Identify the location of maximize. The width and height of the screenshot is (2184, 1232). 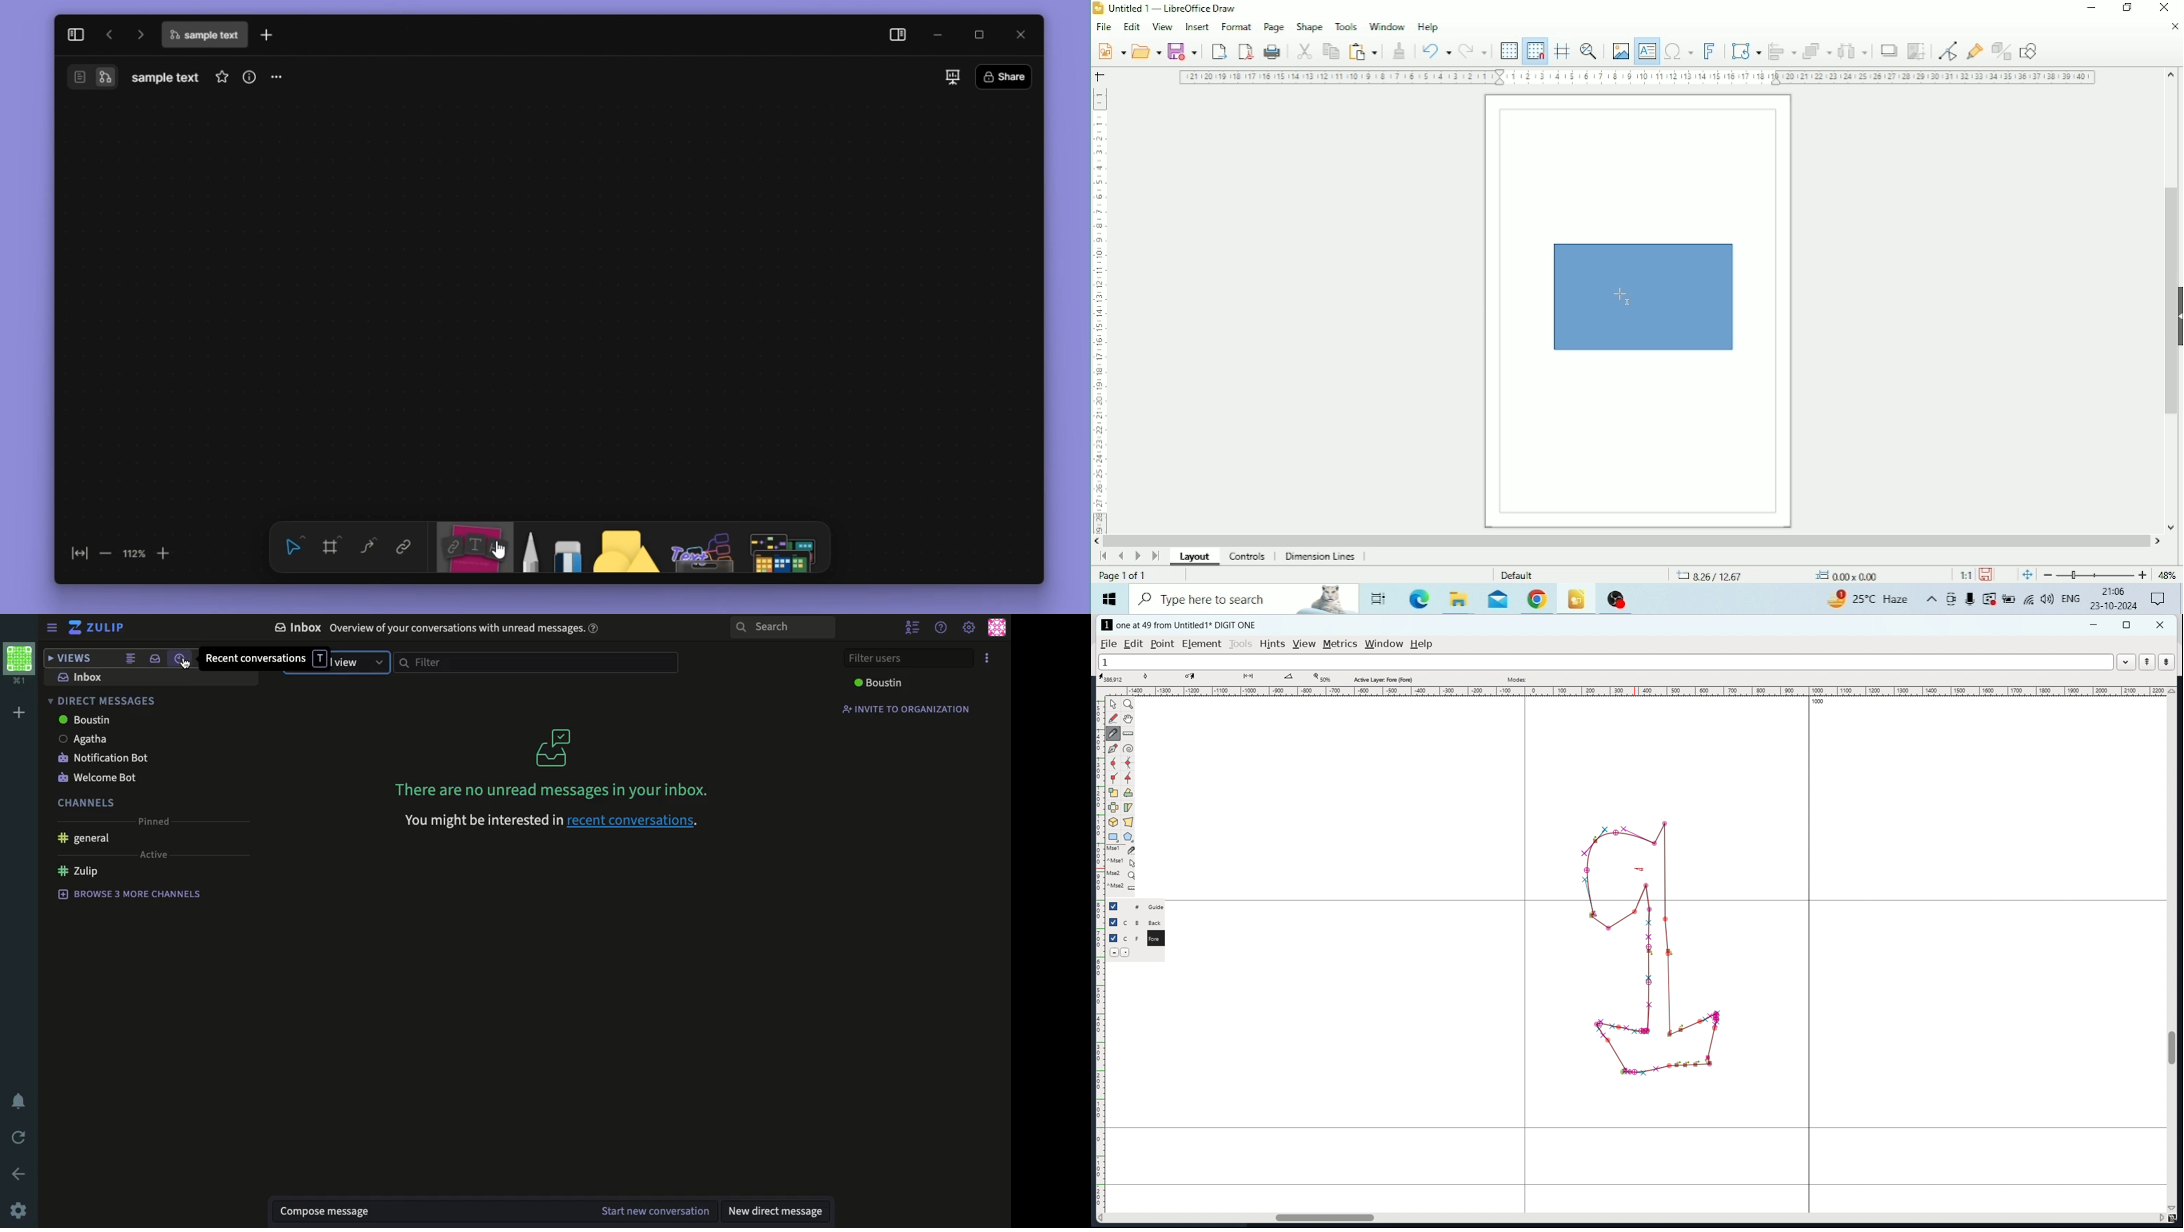
(2127, 625).